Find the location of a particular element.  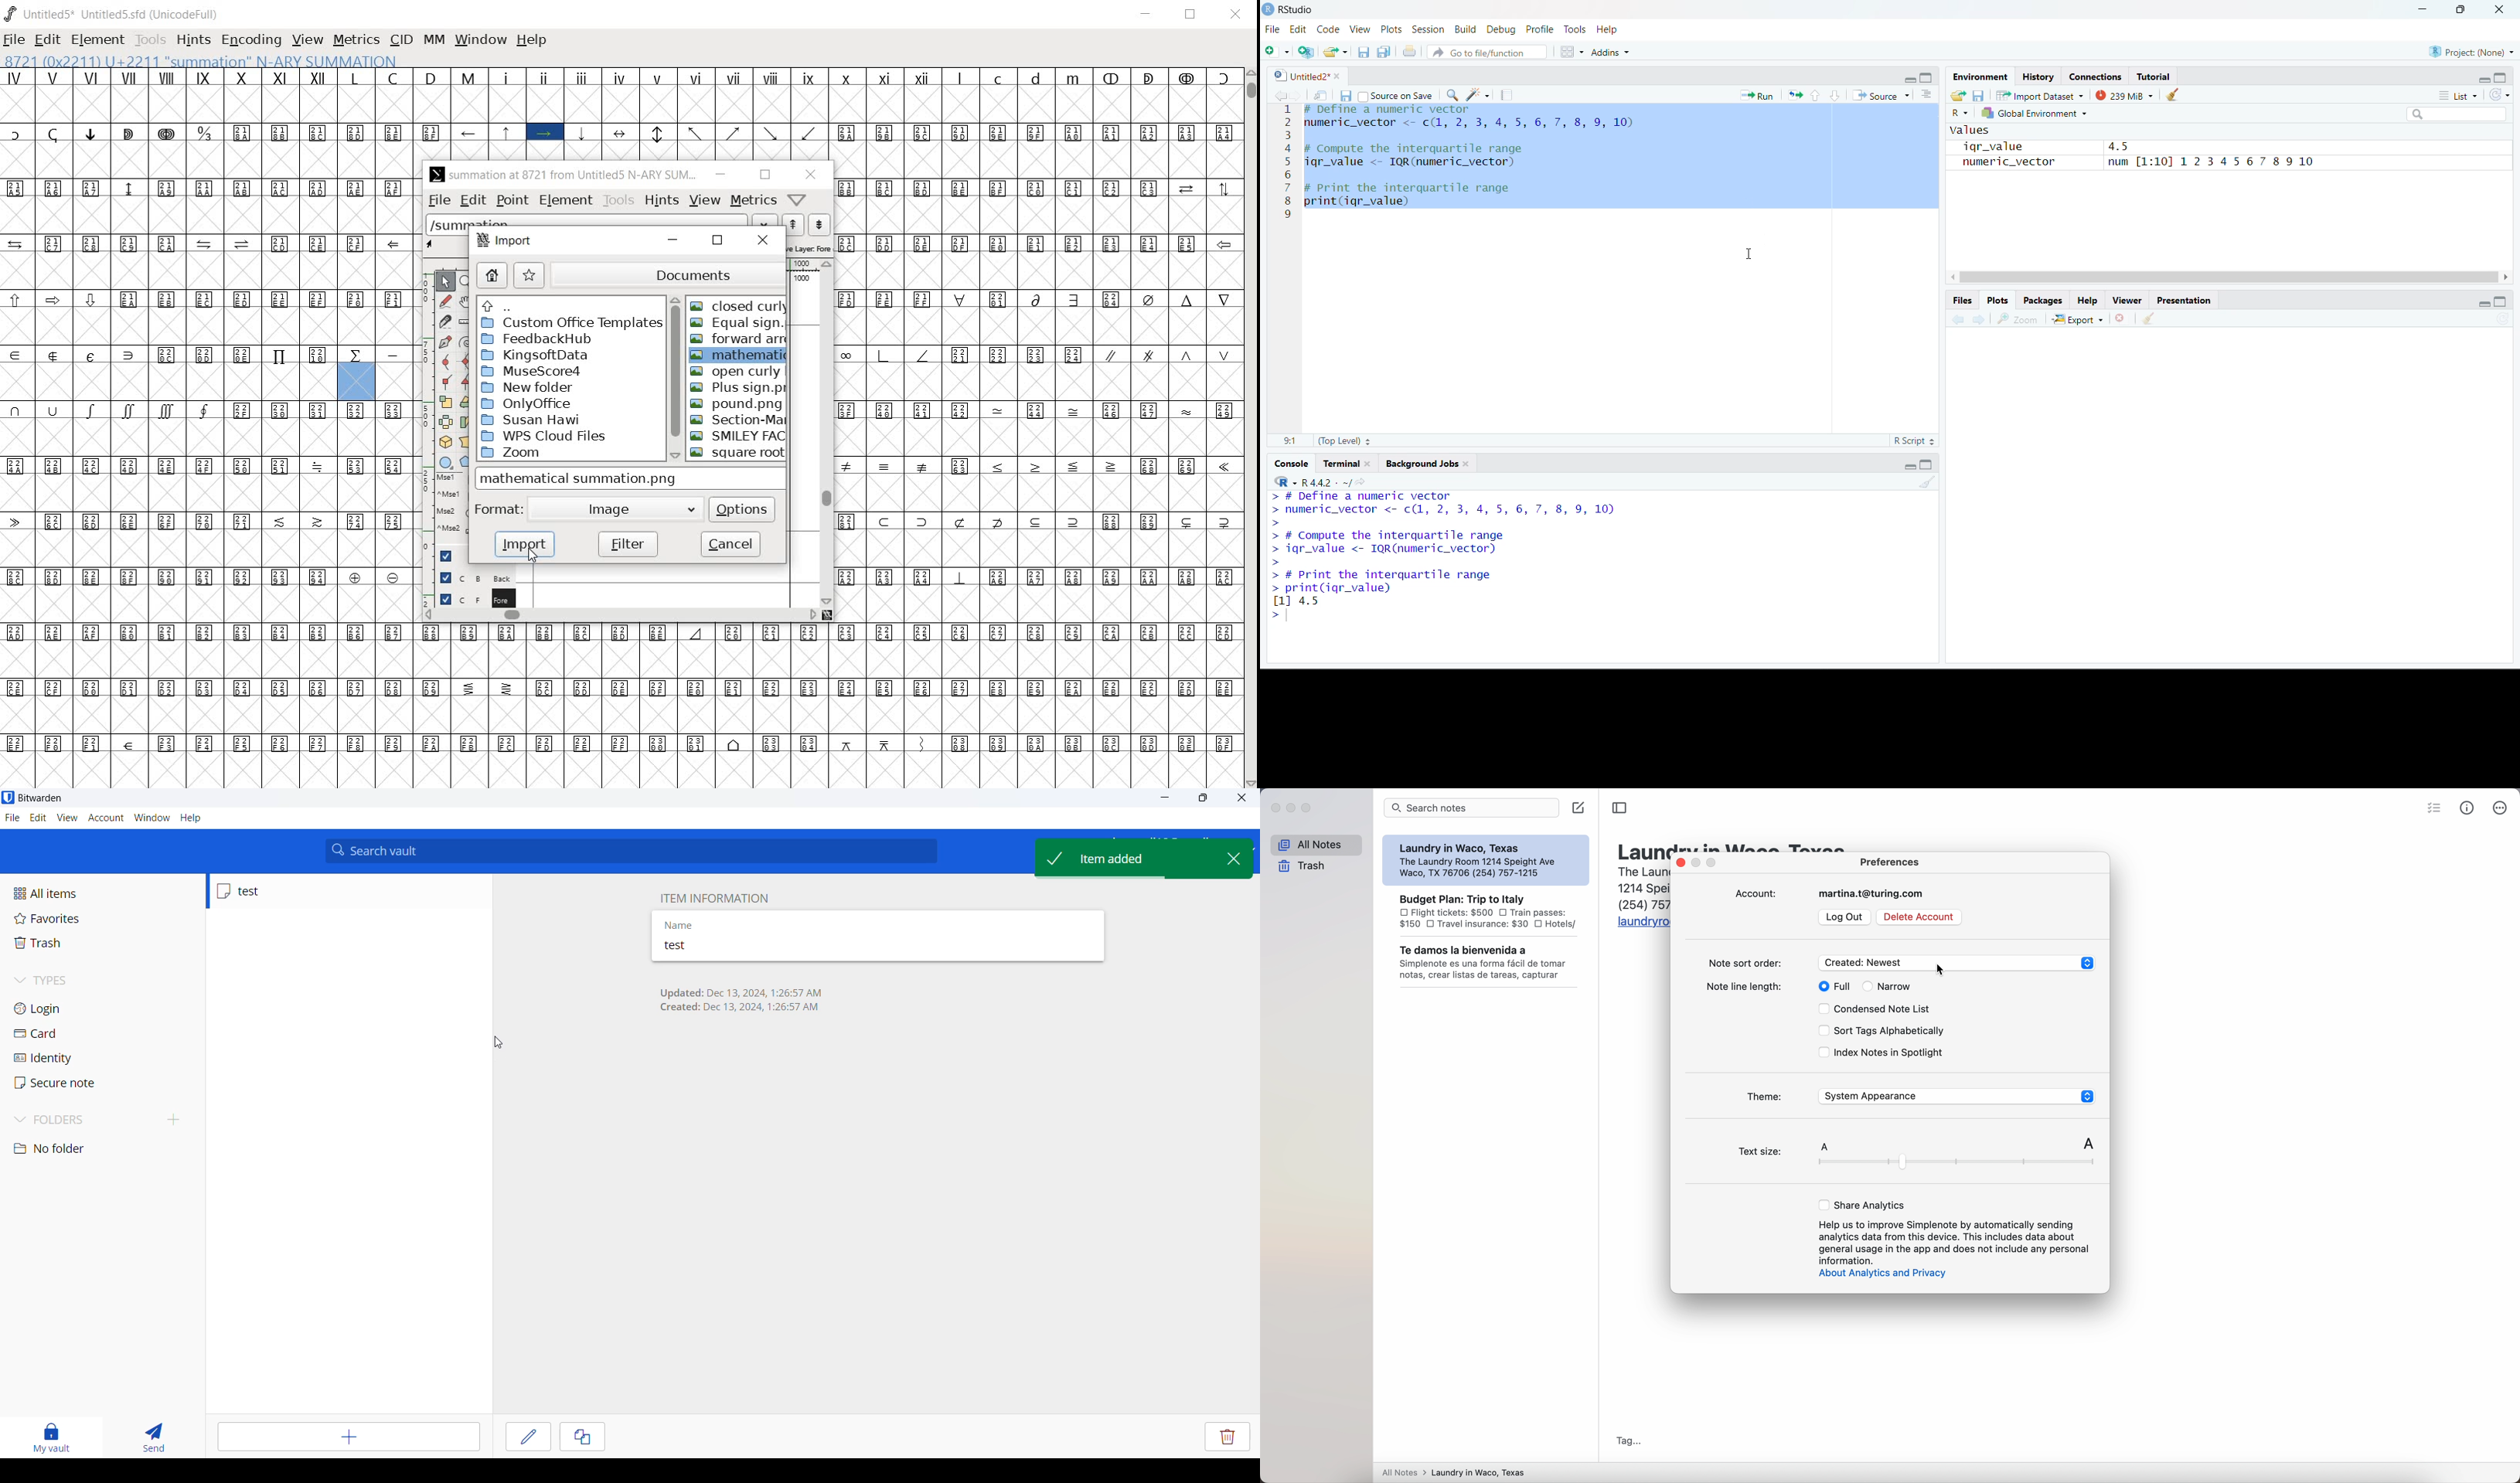

Re-run the previous code region (Ctrl + Alt + P) is located at coordinates (1795, 95).